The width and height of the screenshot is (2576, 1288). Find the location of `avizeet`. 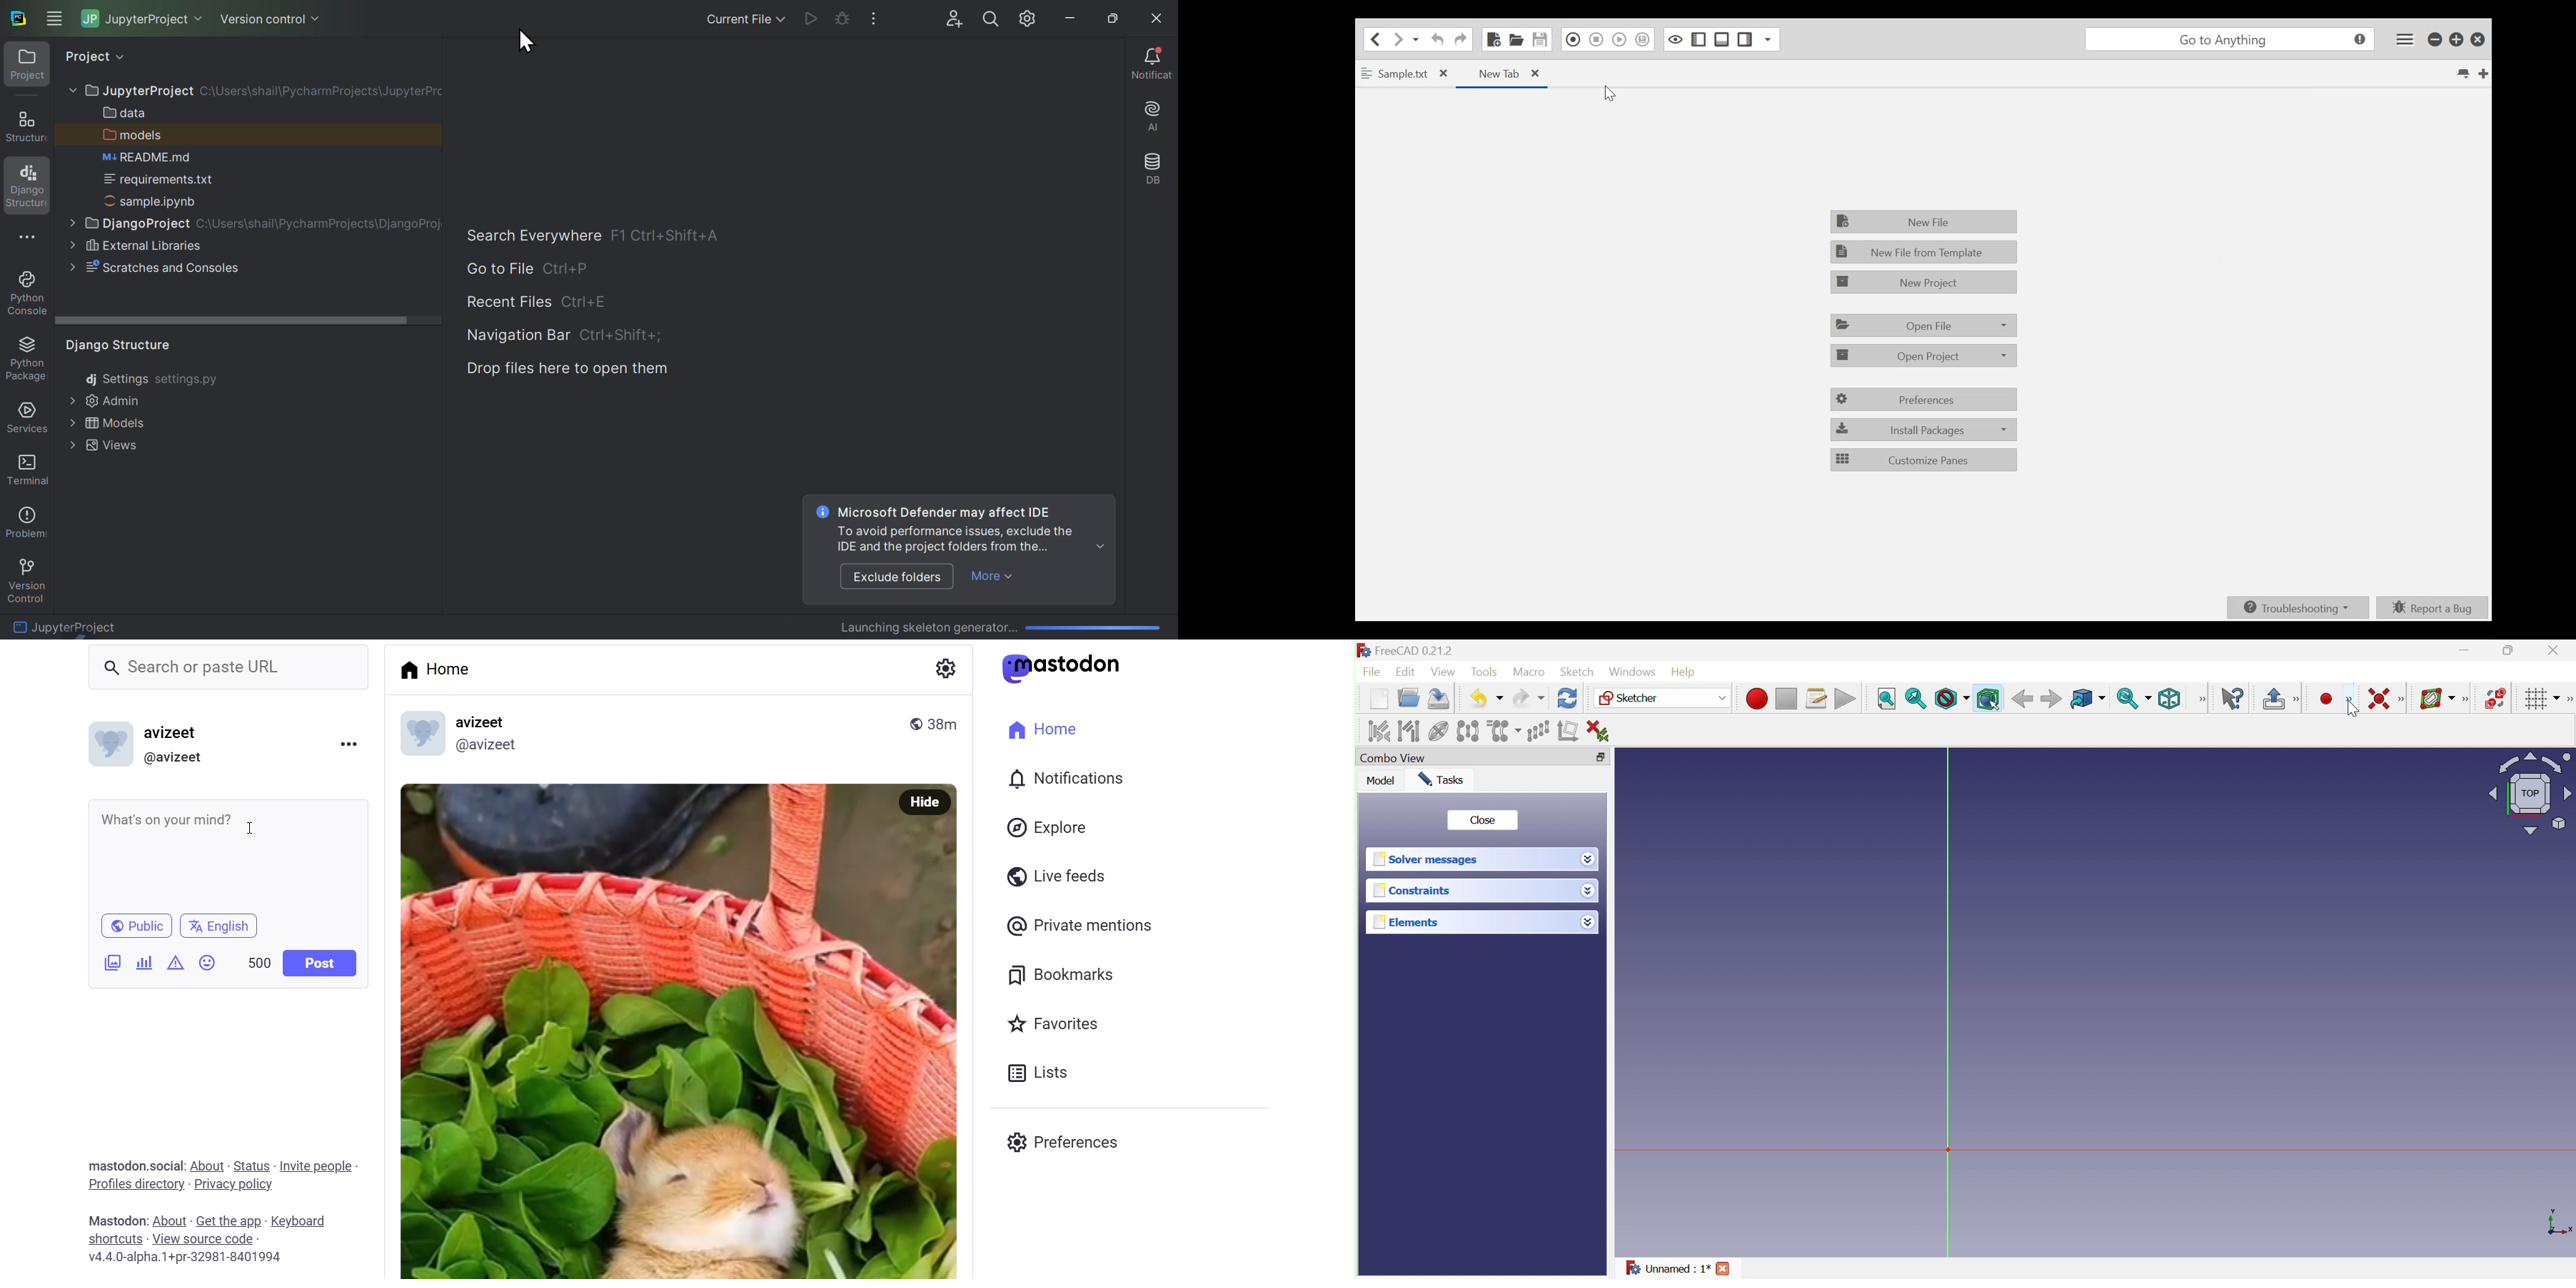

avizeet is located at coordinates (173, 733).